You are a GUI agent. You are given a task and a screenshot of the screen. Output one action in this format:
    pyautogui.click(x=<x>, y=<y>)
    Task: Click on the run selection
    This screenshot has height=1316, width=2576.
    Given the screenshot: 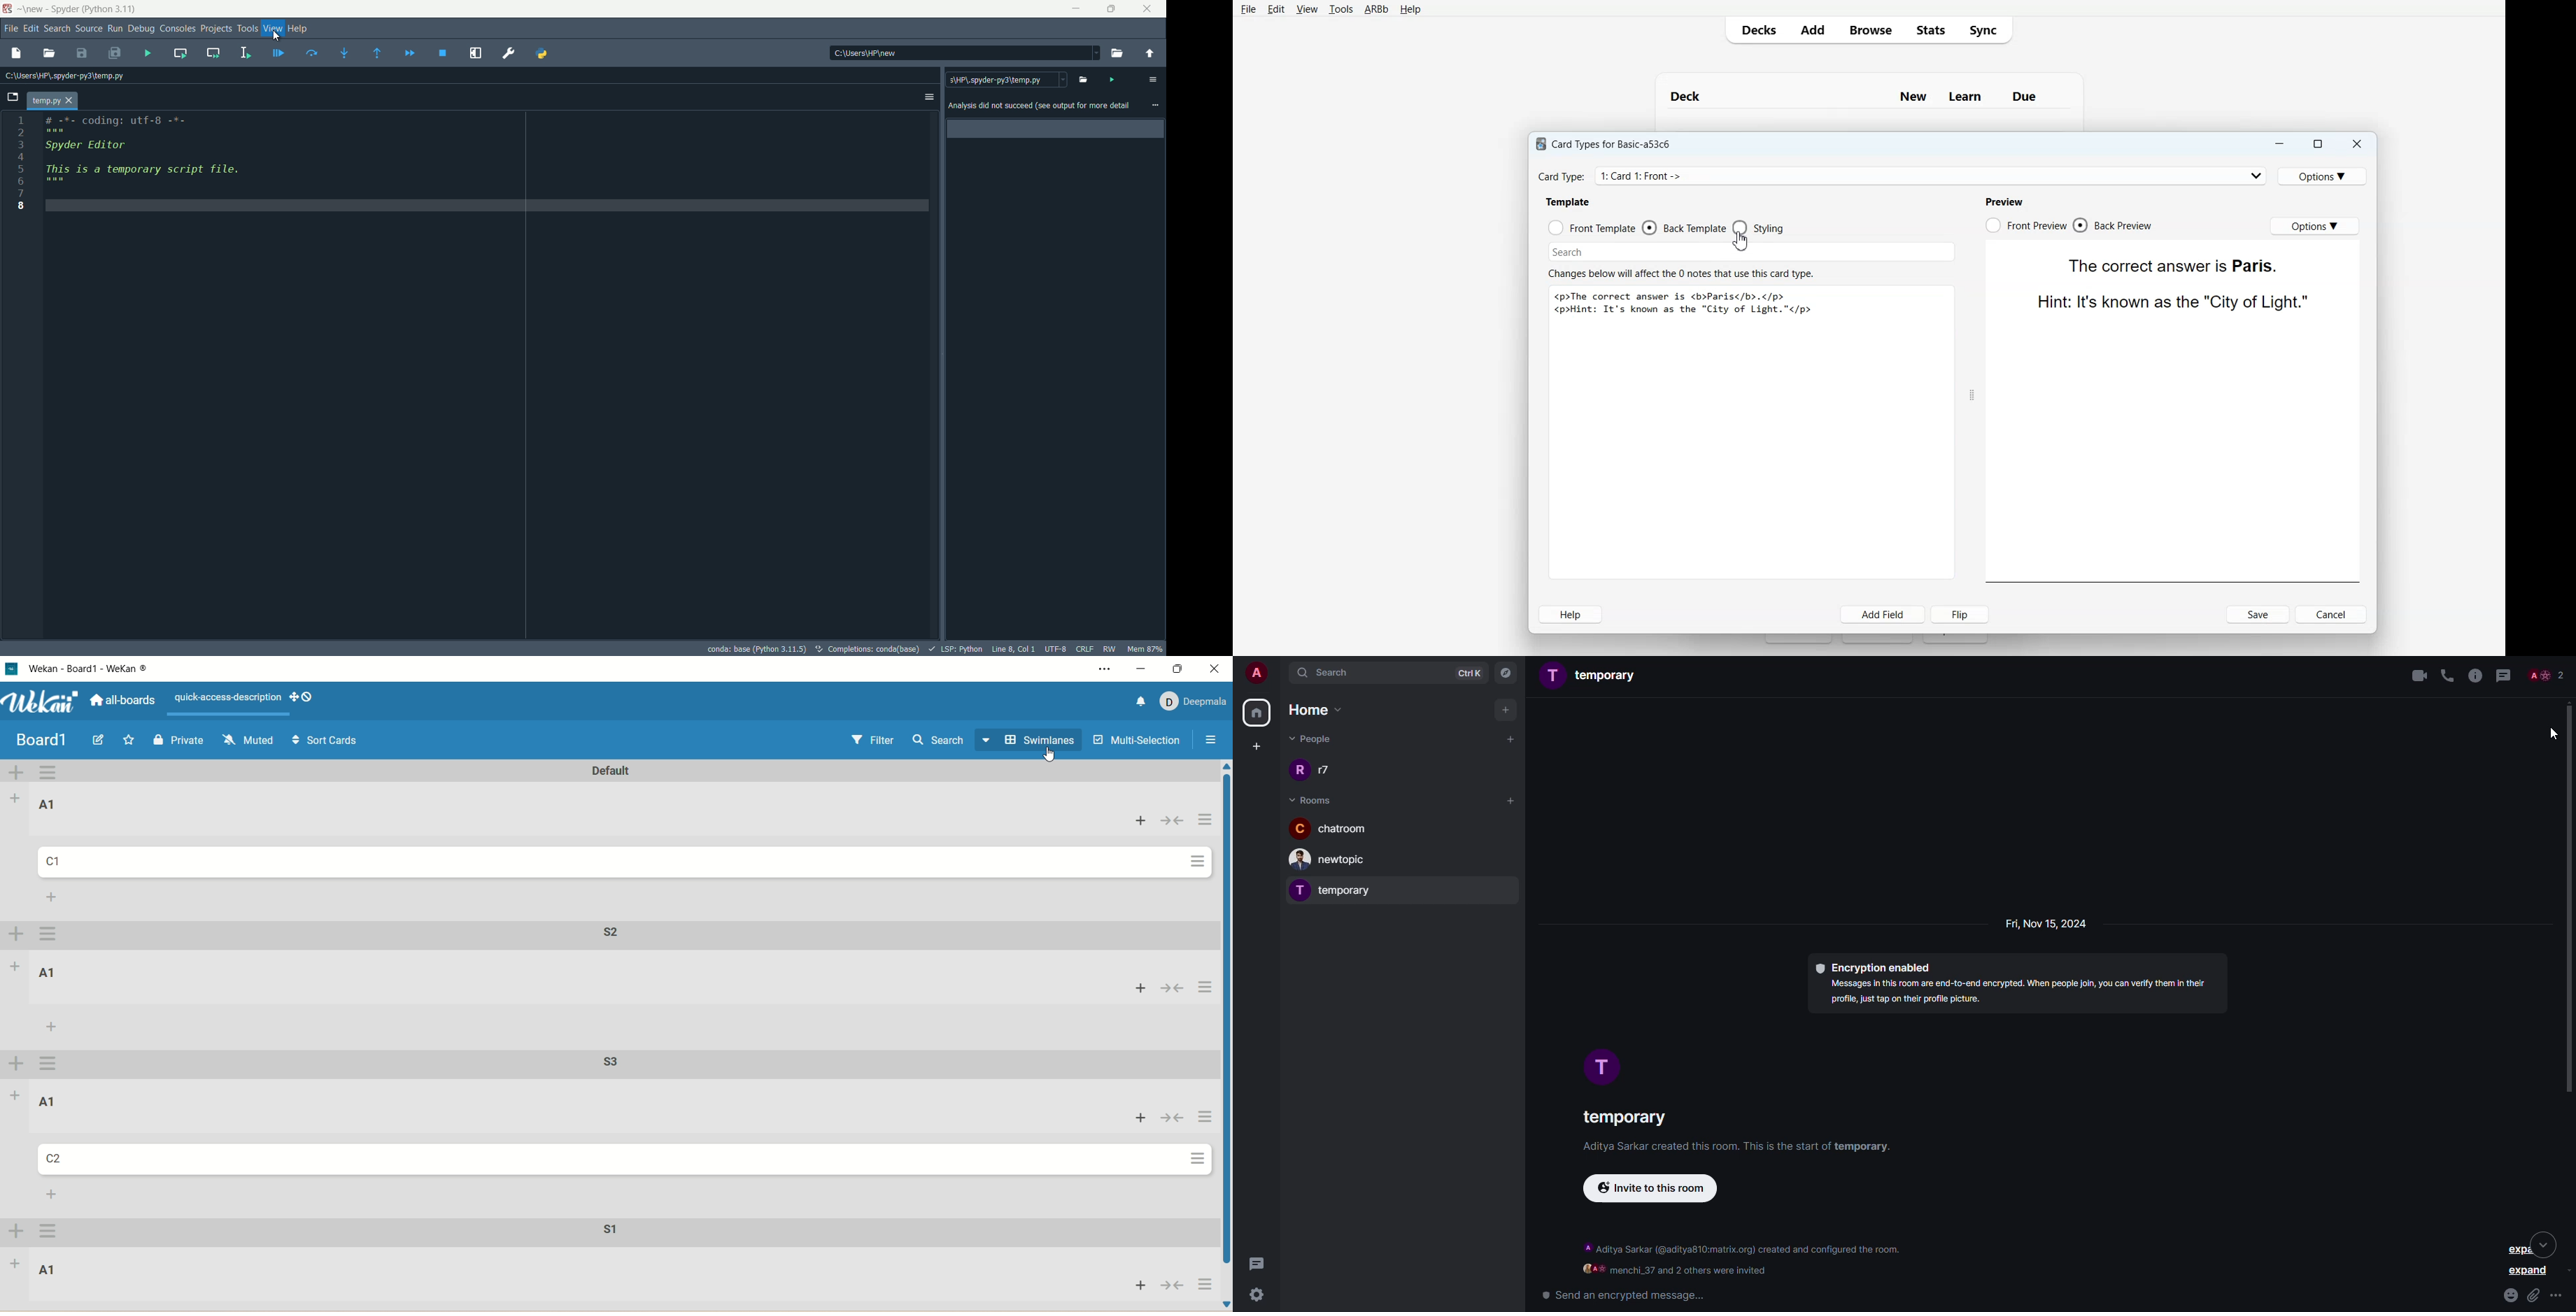 What is the action you would take?
    pyautogui.click(x=245, y=53)
    